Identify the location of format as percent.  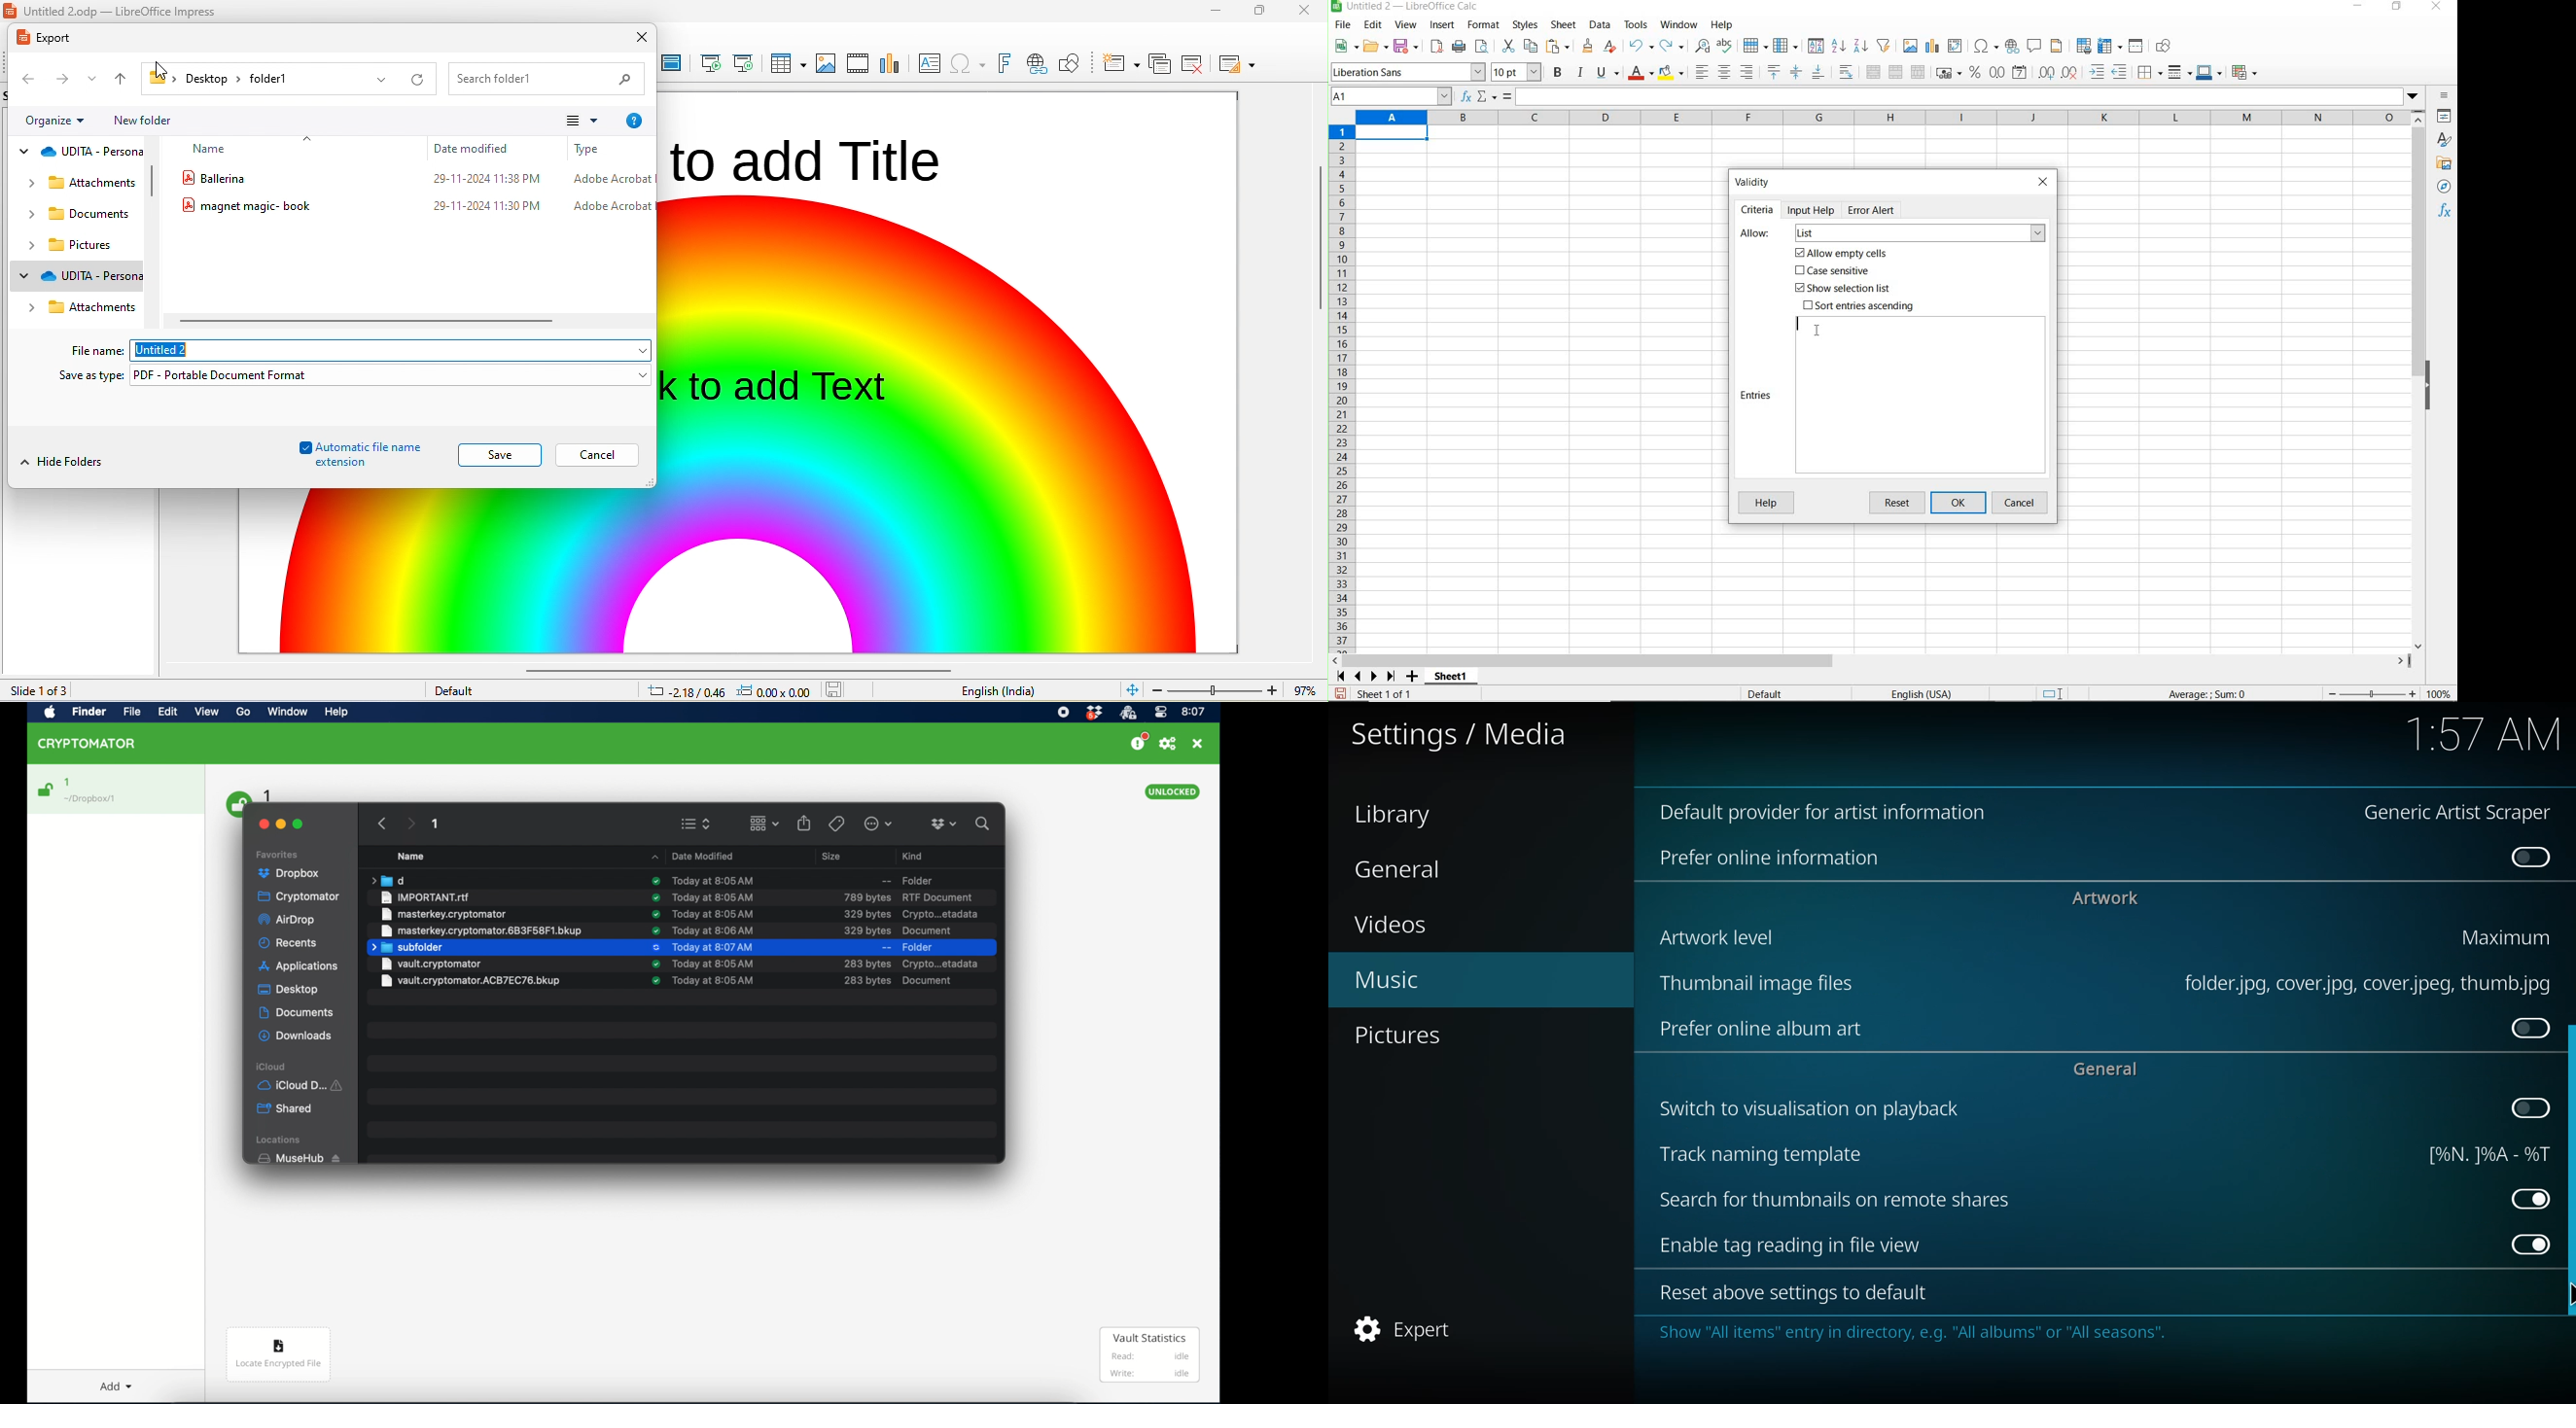
(1975, 73).